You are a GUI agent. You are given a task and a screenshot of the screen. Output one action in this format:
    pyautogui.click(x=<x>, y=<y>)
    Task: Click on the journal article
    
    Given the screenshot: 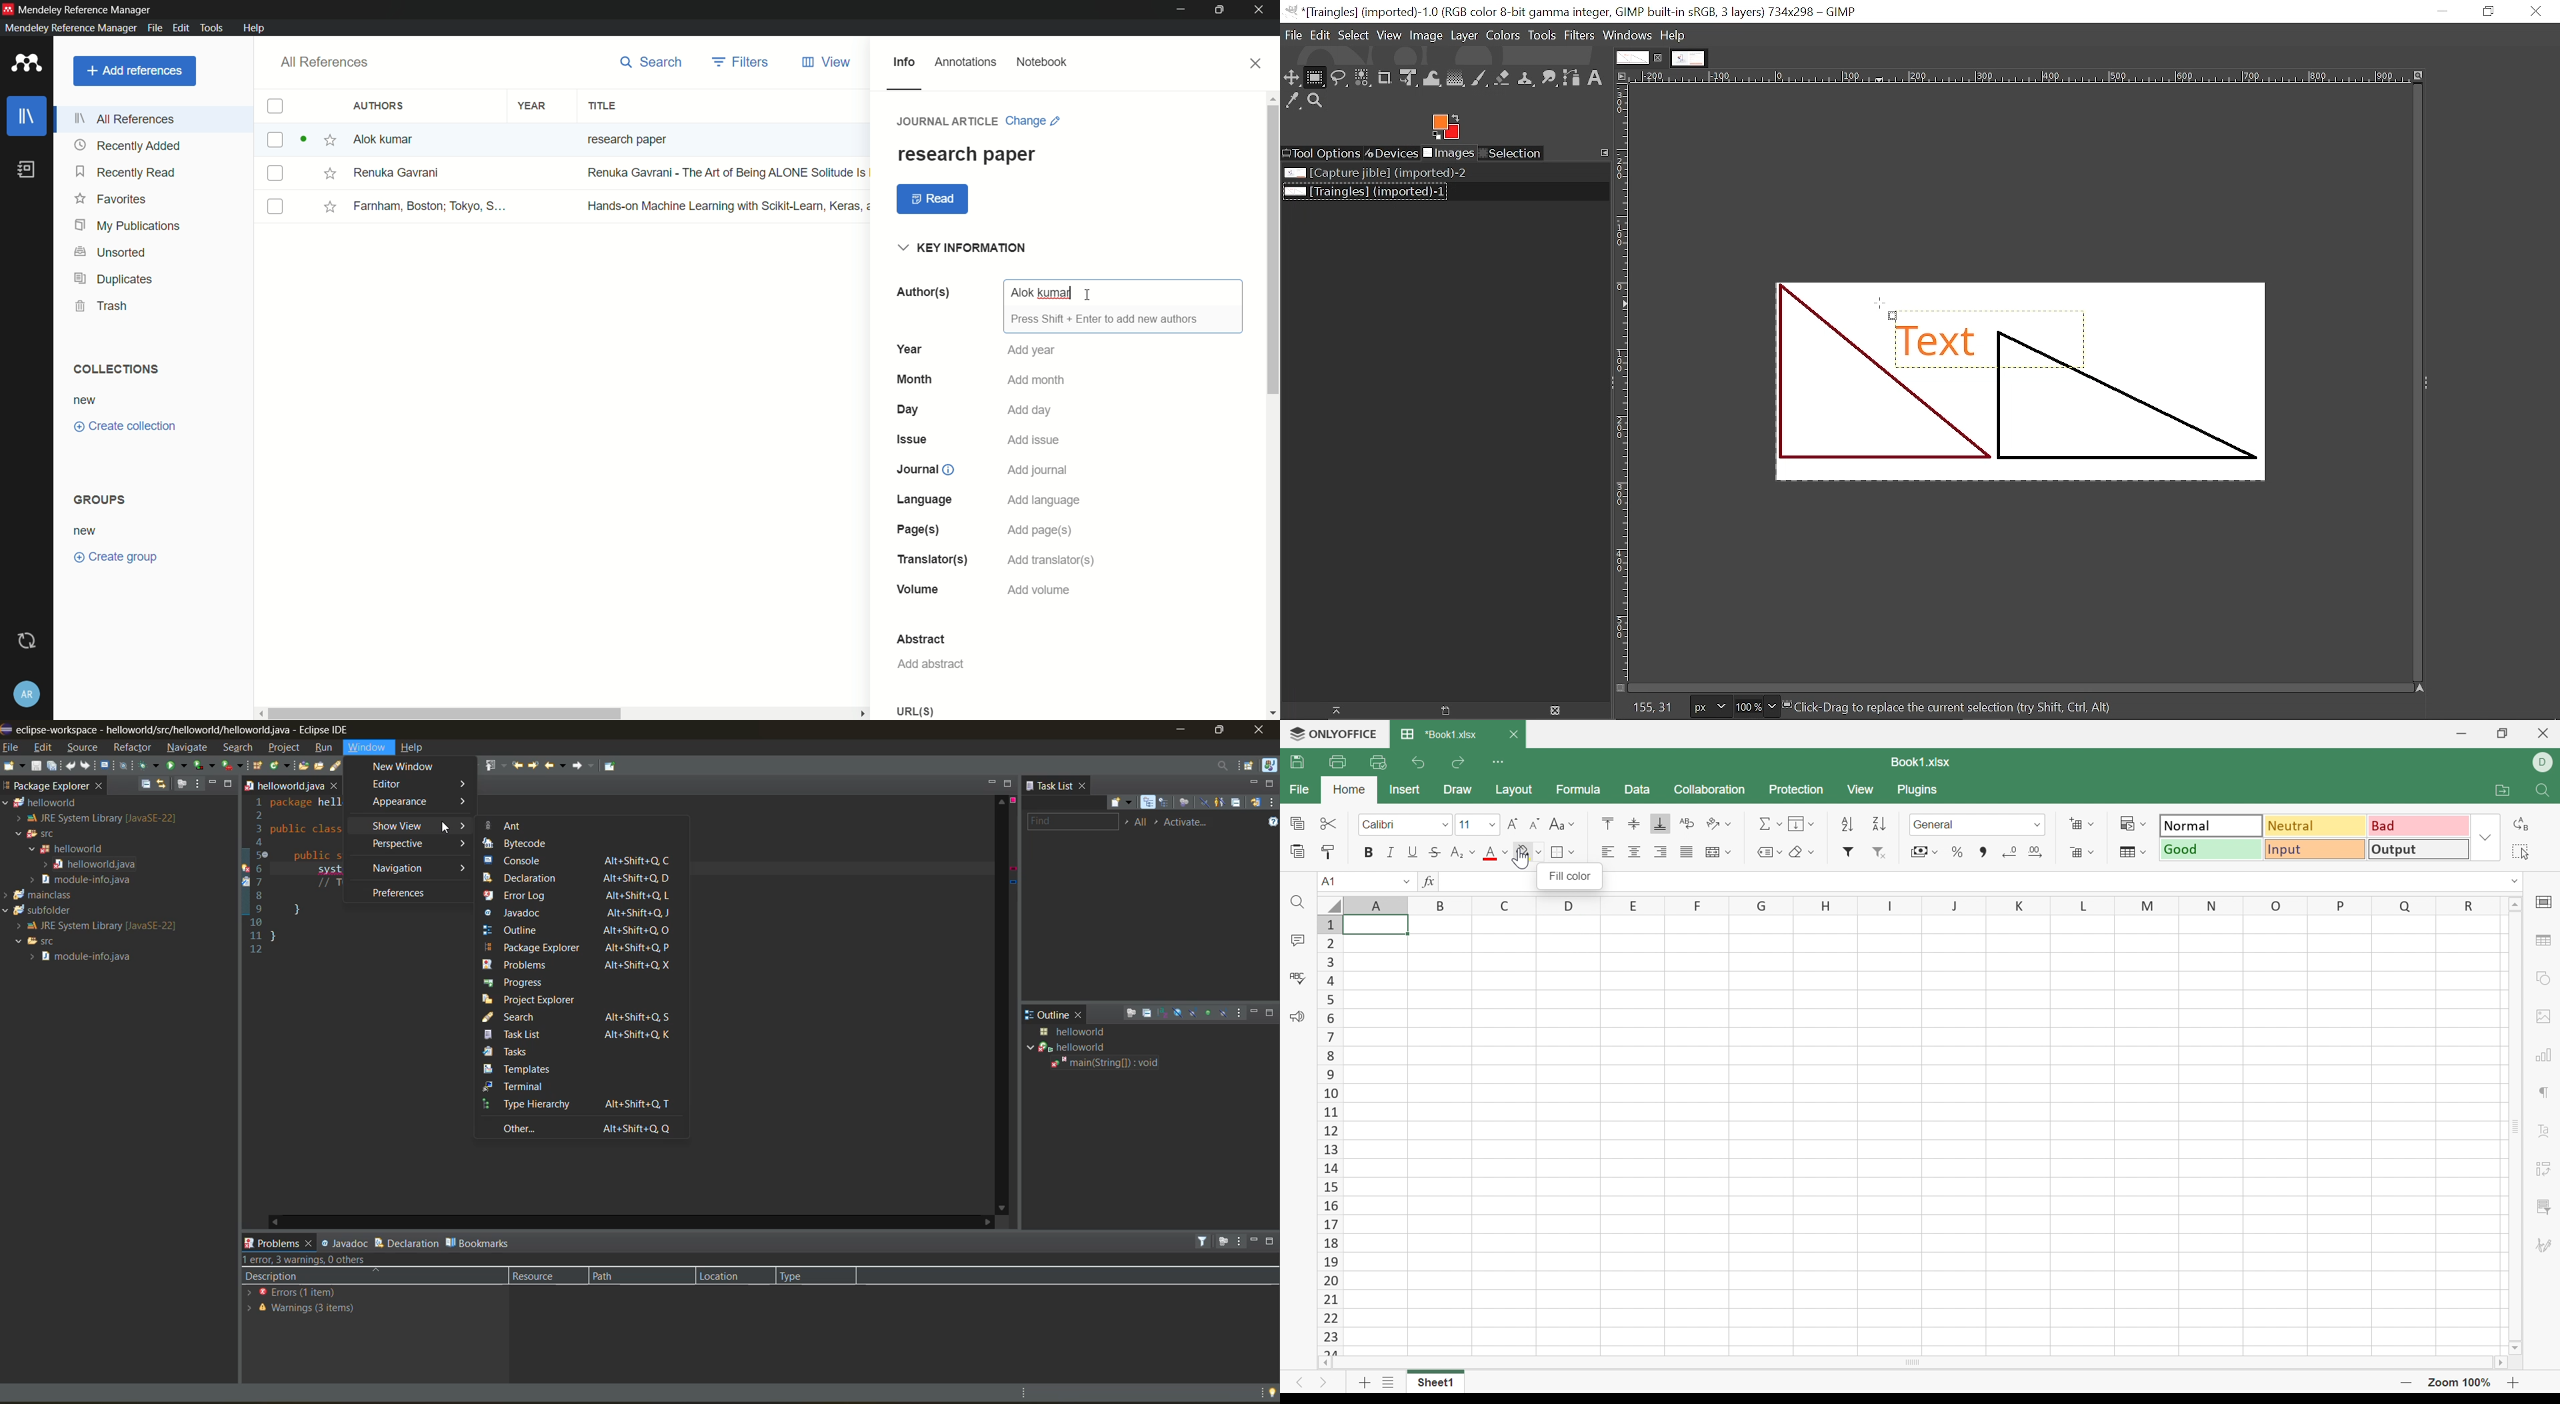 What is the action you would take?
    pyautogui.click(x=949, y=121)
    